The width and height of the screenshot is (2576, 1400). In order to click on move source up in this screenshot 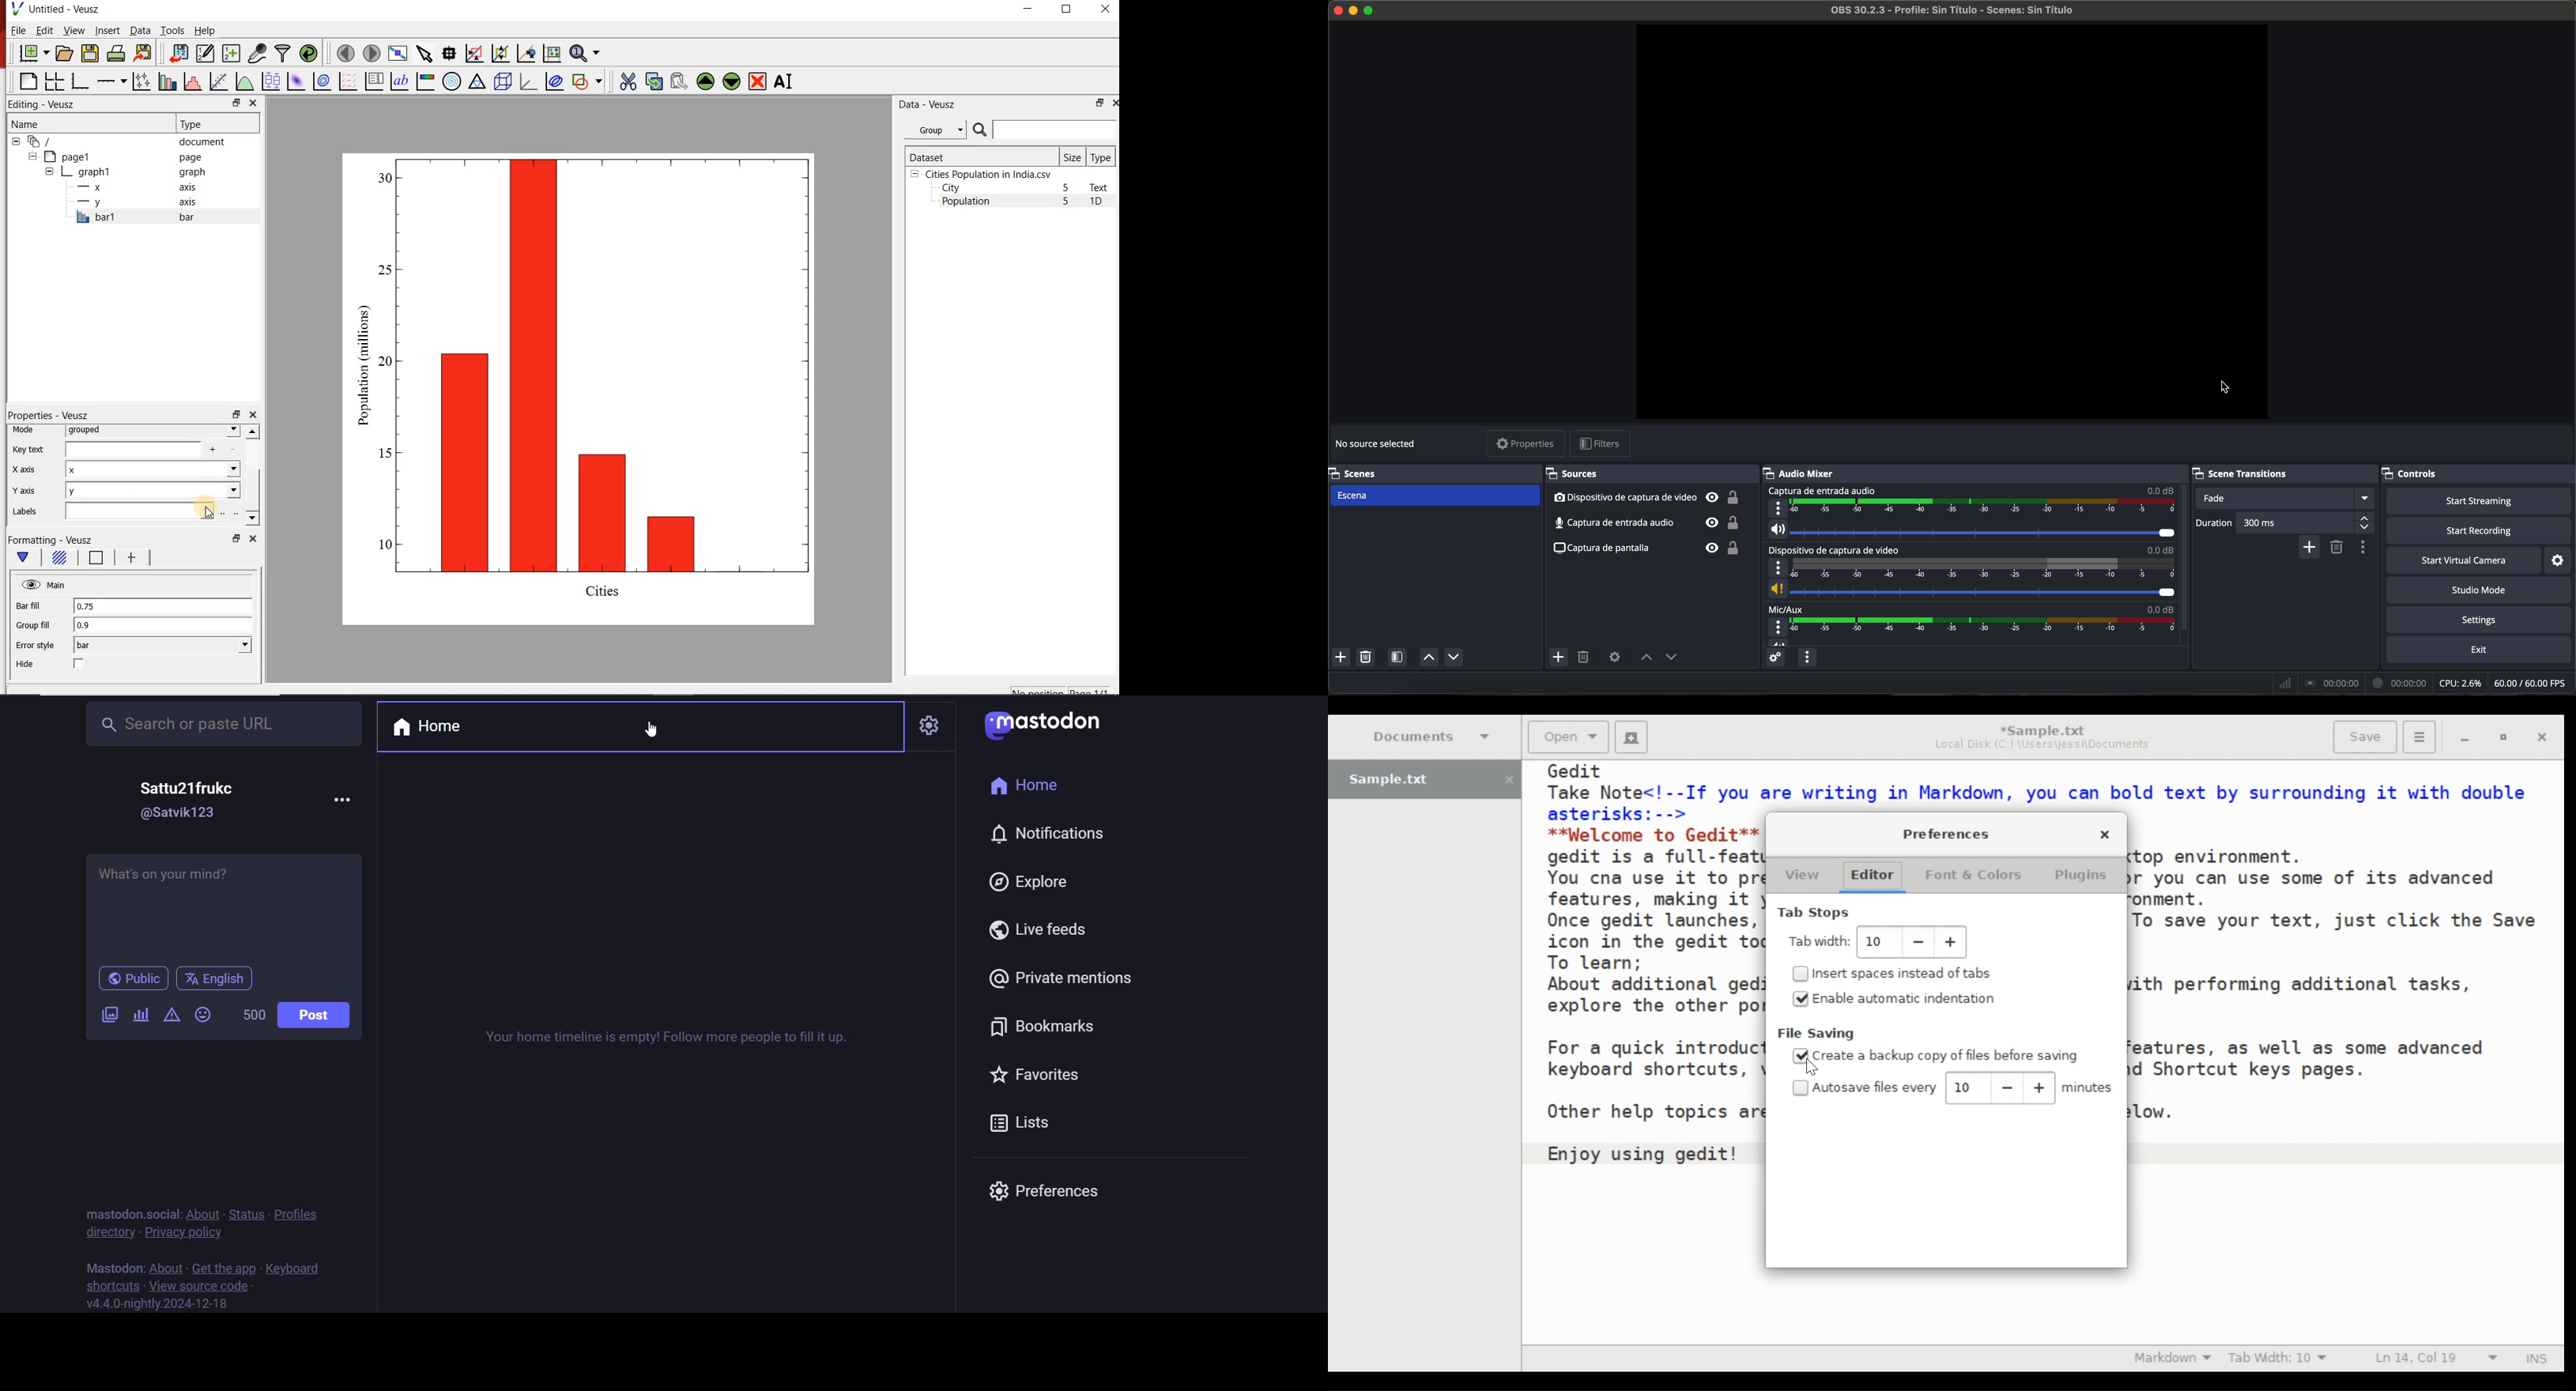, I will do `click(1647, 658)`.